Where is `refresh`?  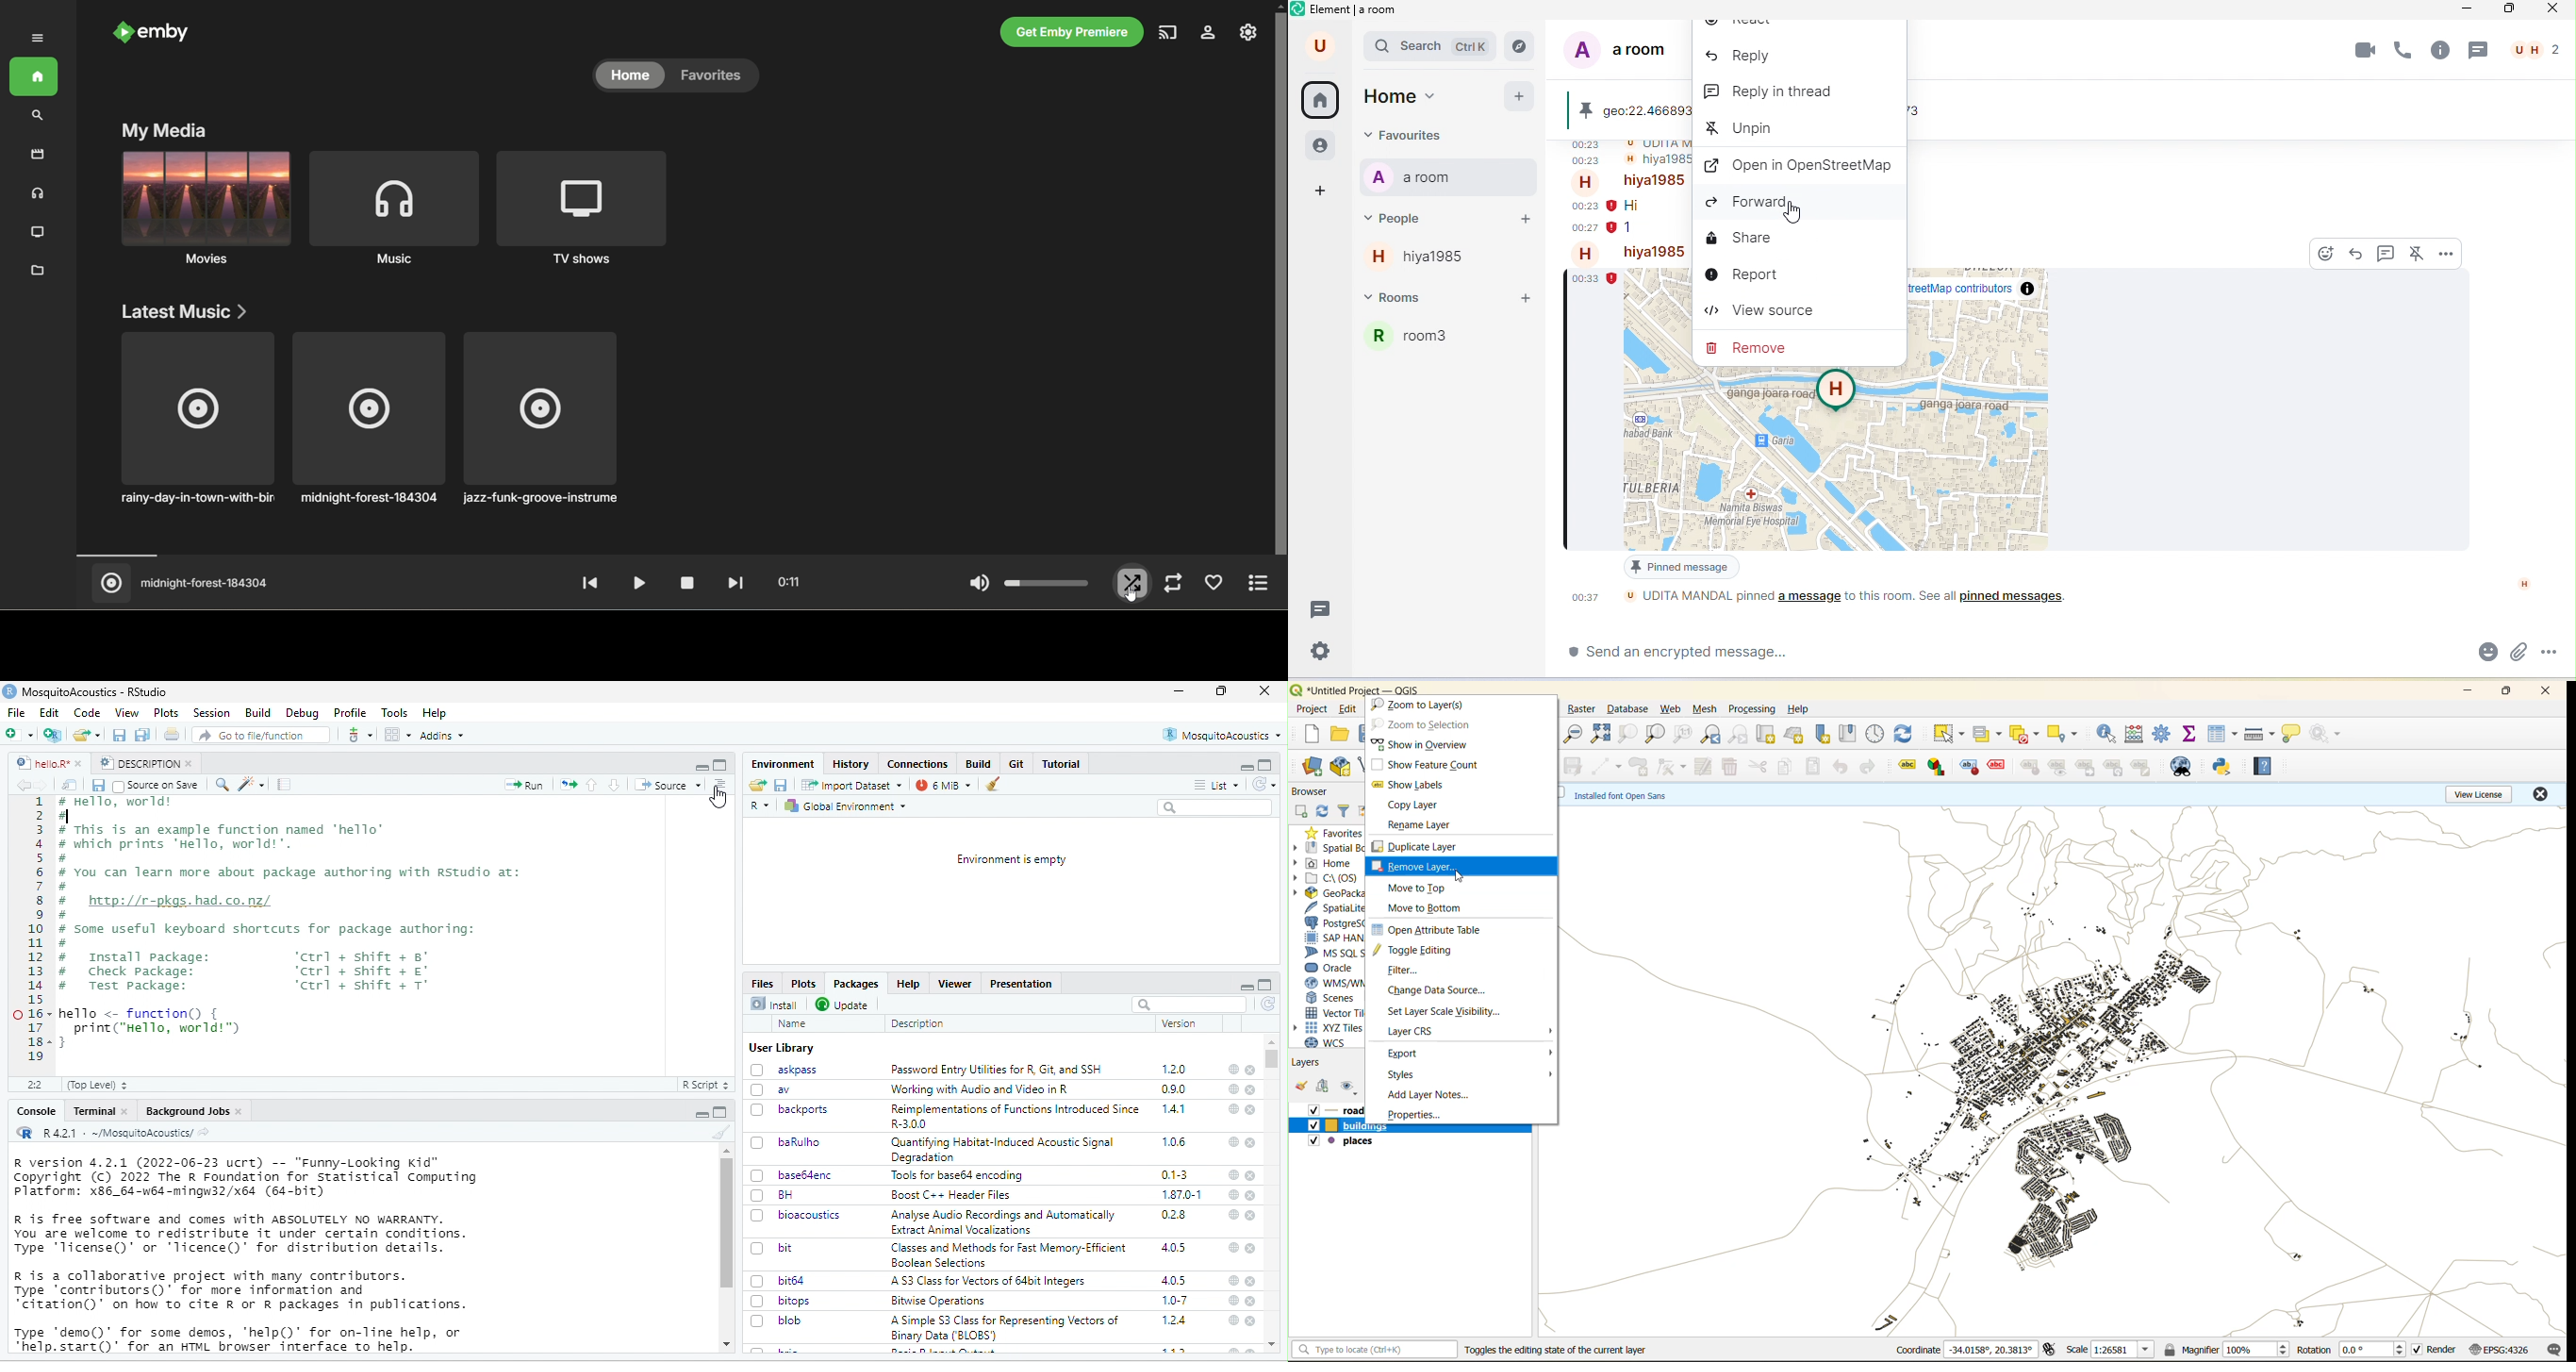 refresh is located at coordinates (1906, 734).